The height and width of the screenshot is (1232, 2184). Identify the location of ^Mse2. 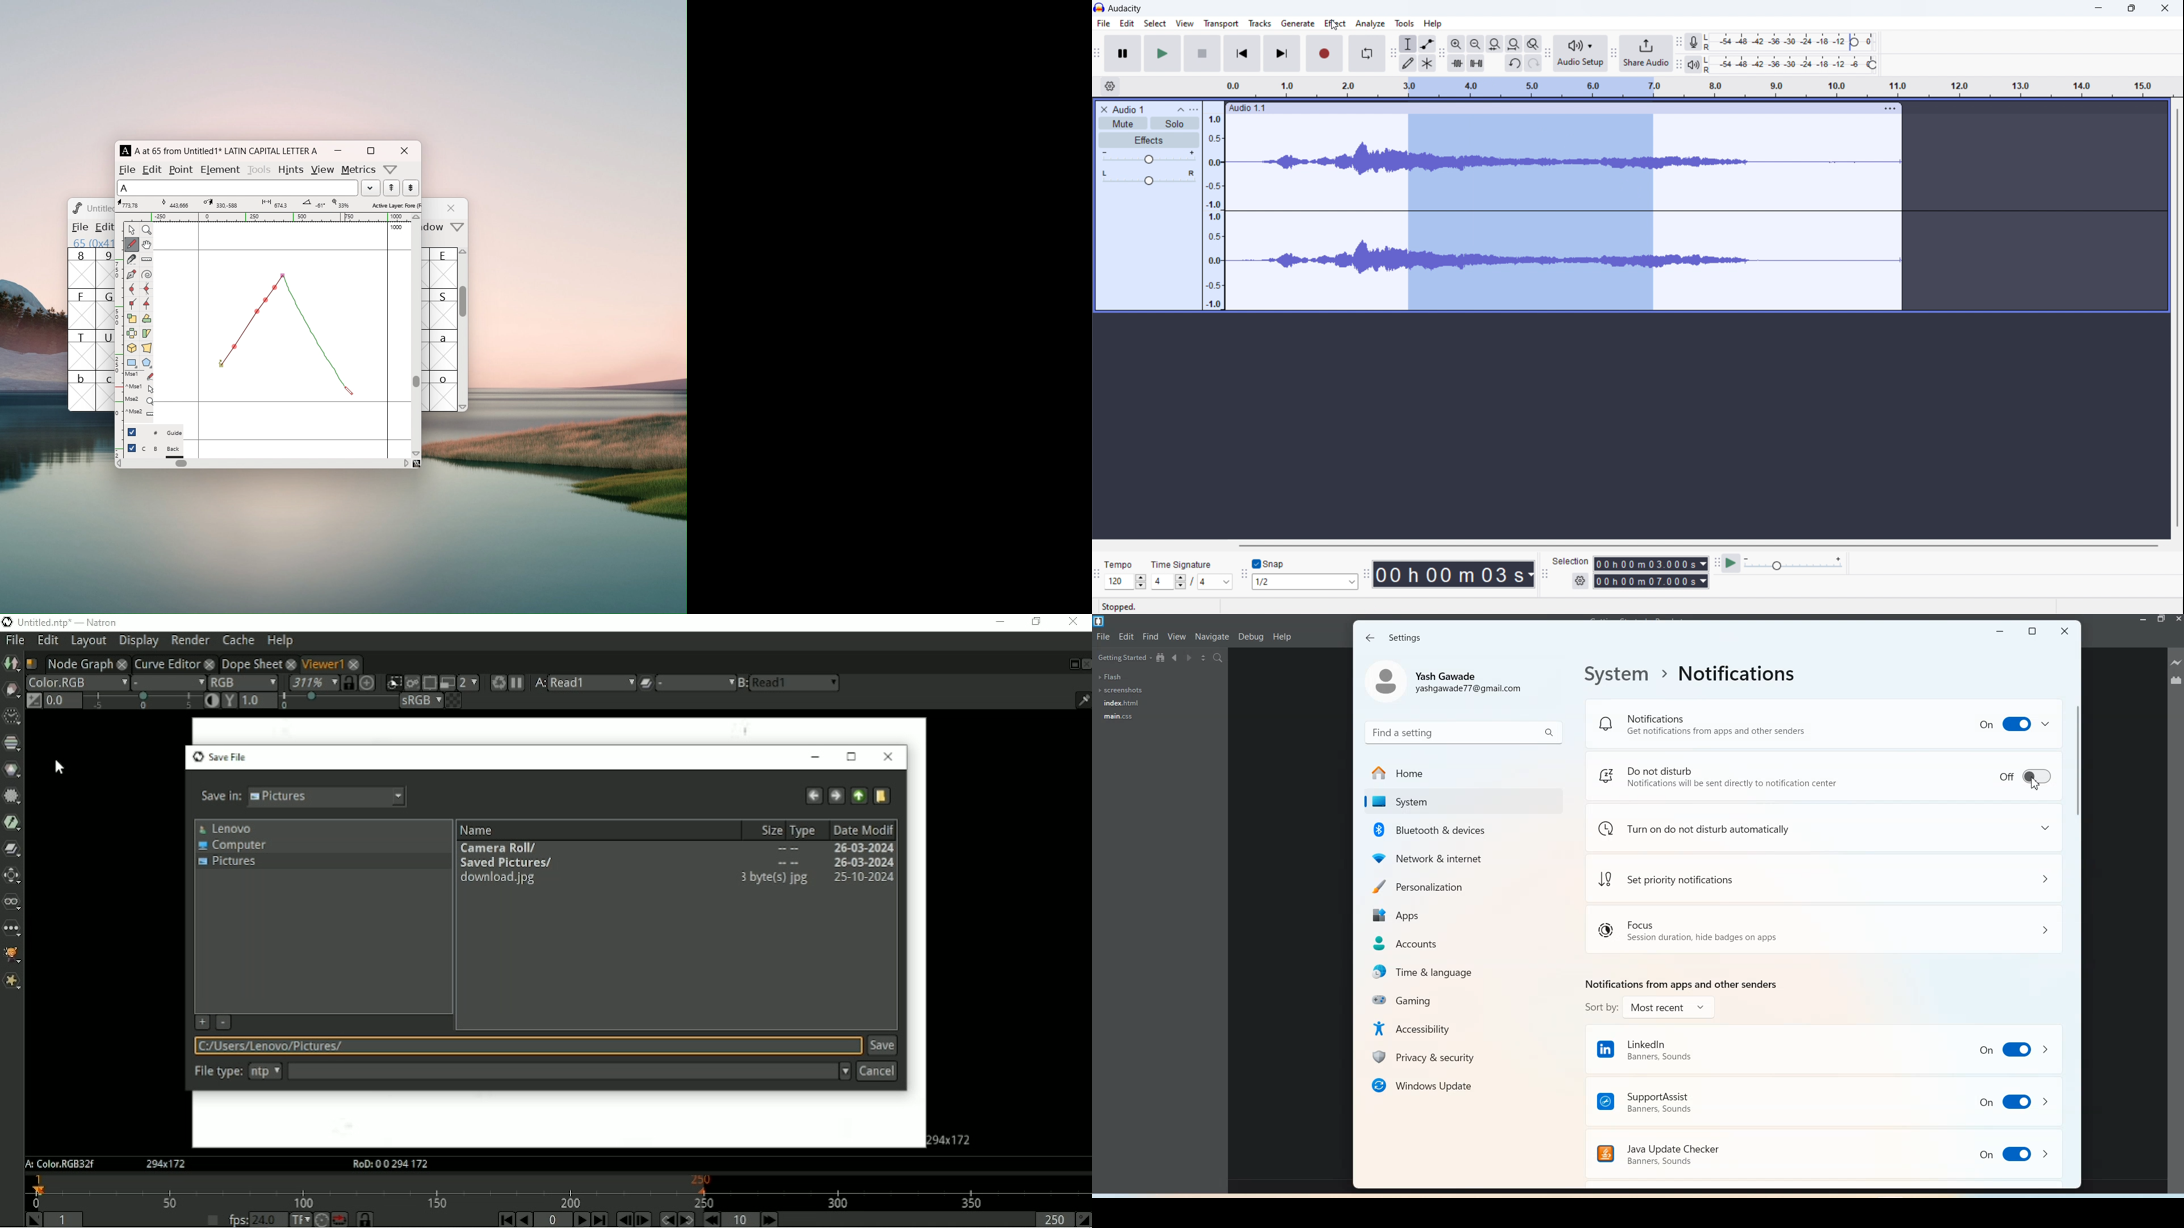
(139, 412).